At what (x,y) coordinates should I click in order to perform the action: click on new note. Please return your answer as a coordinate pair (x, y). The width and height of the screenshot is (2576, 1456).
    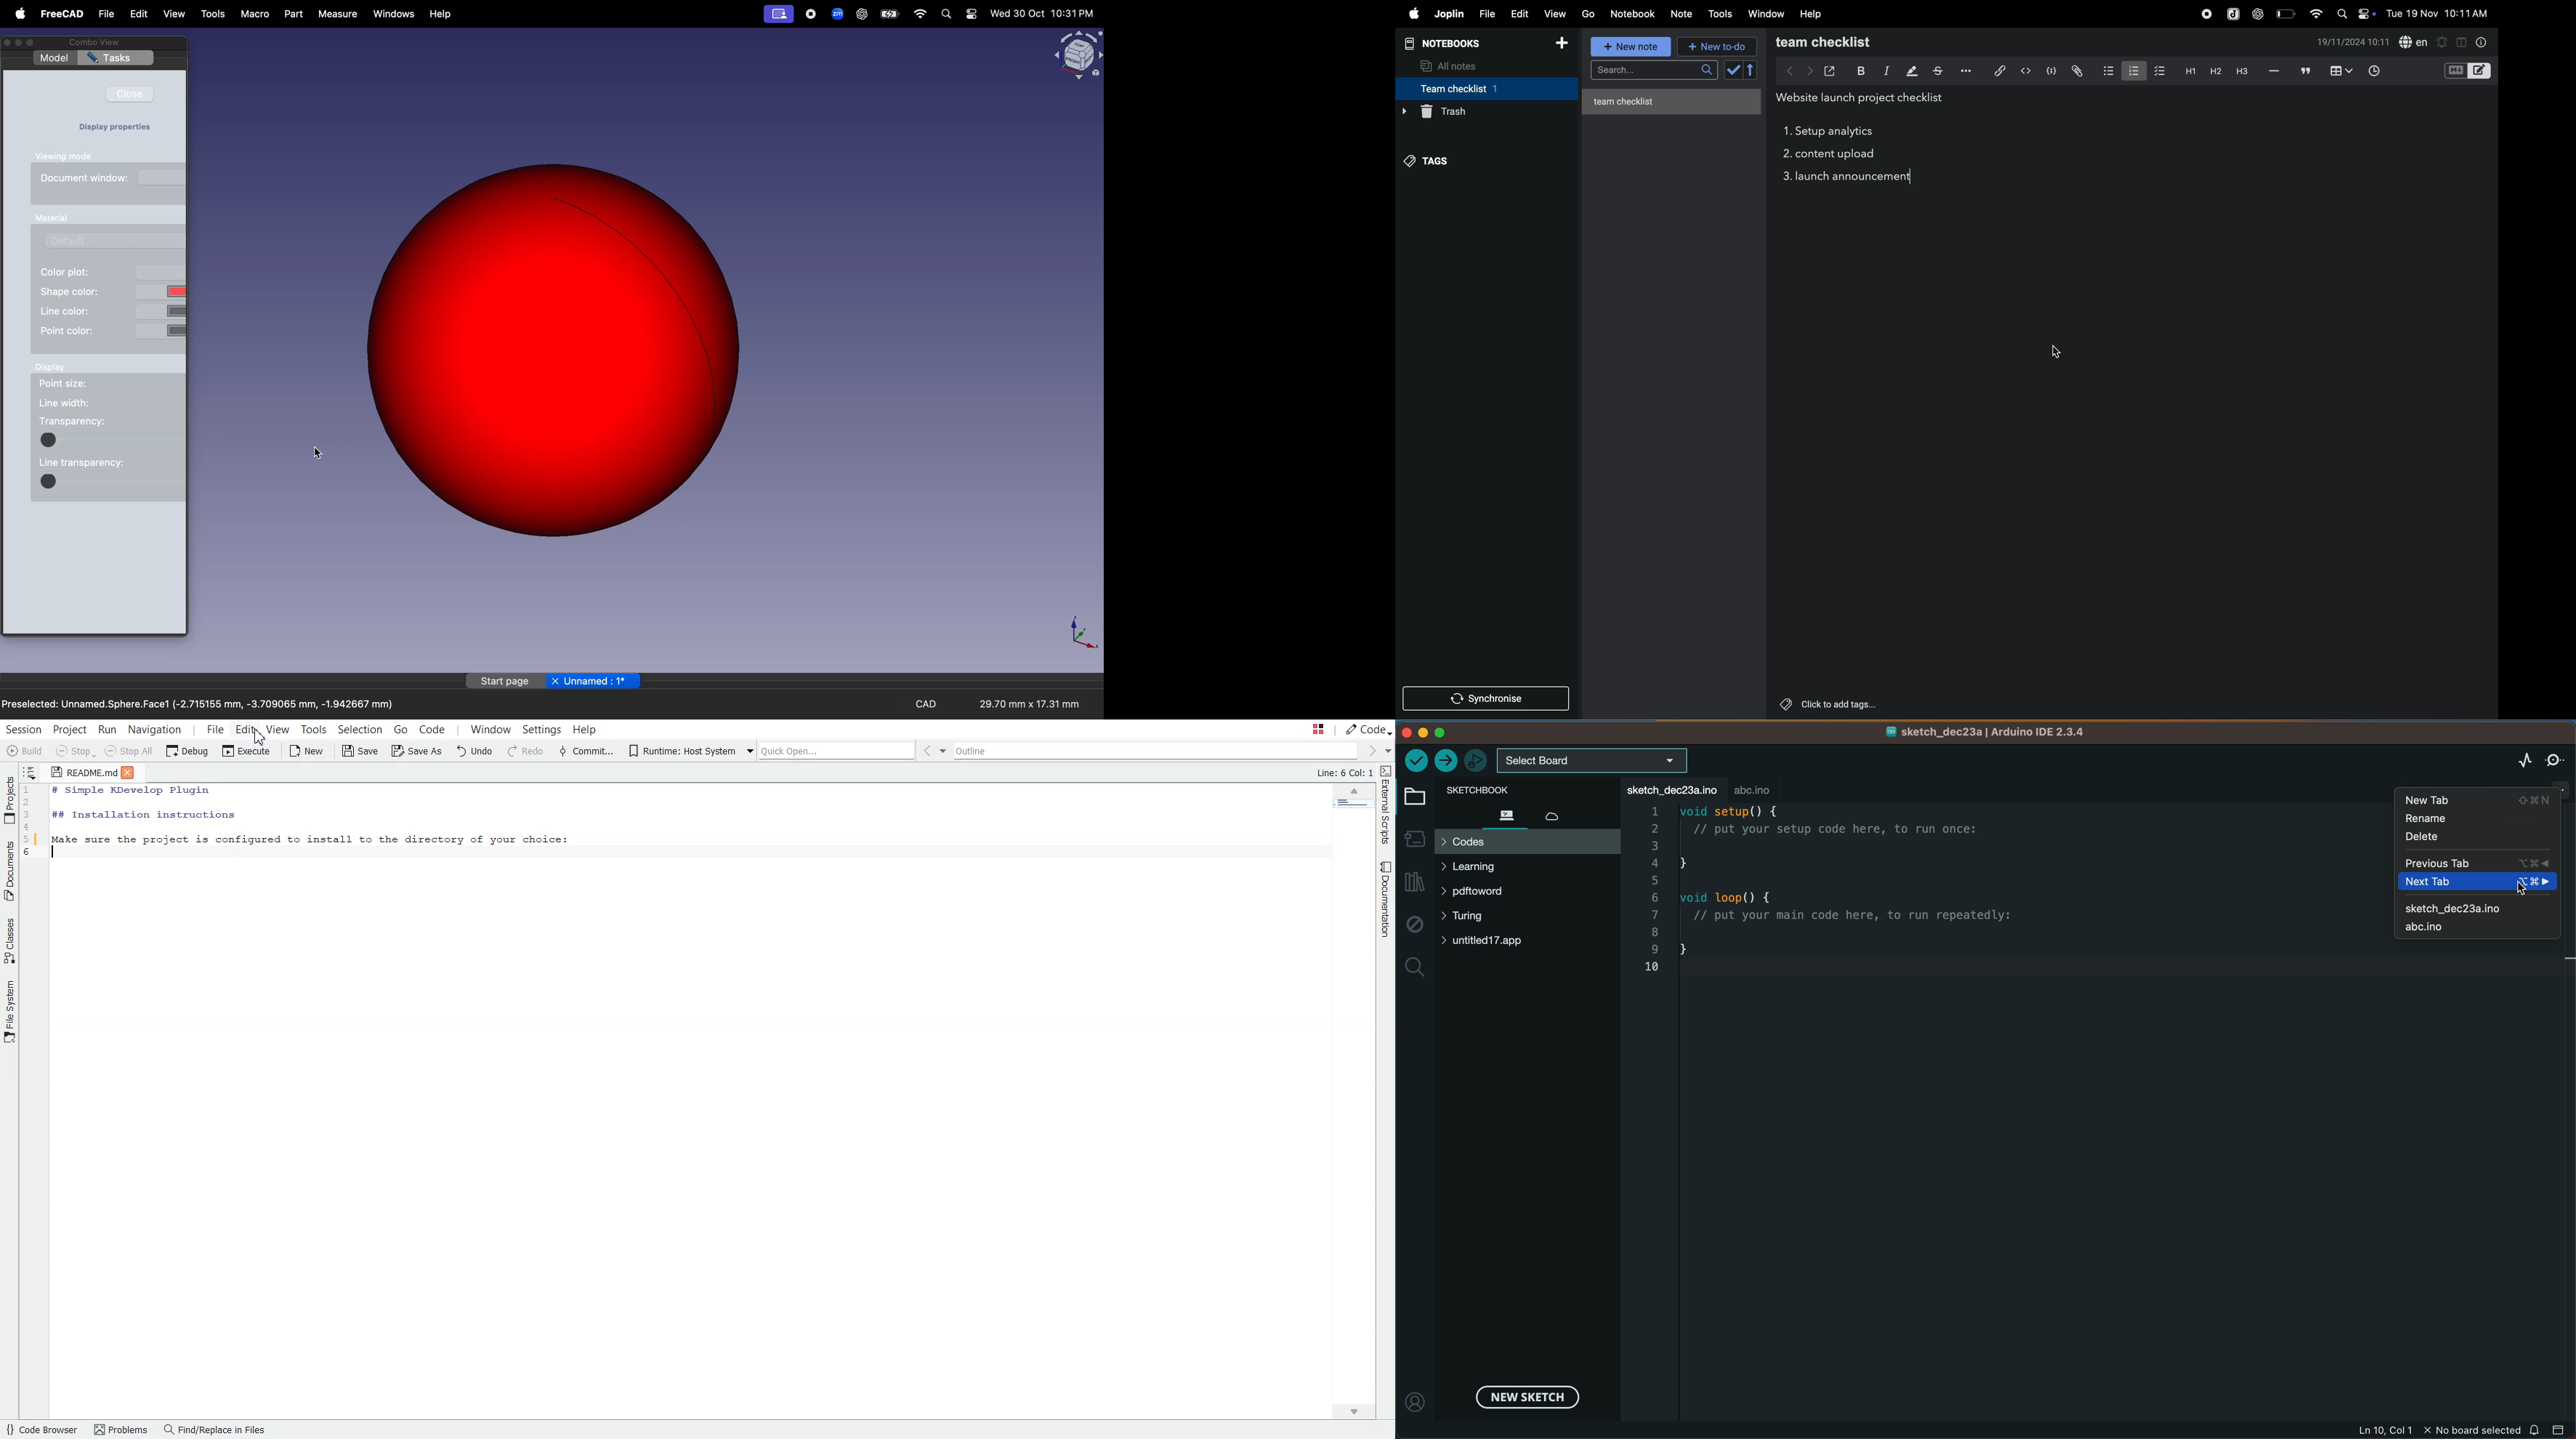
    Looking at the image, I should click on (1632, 47).